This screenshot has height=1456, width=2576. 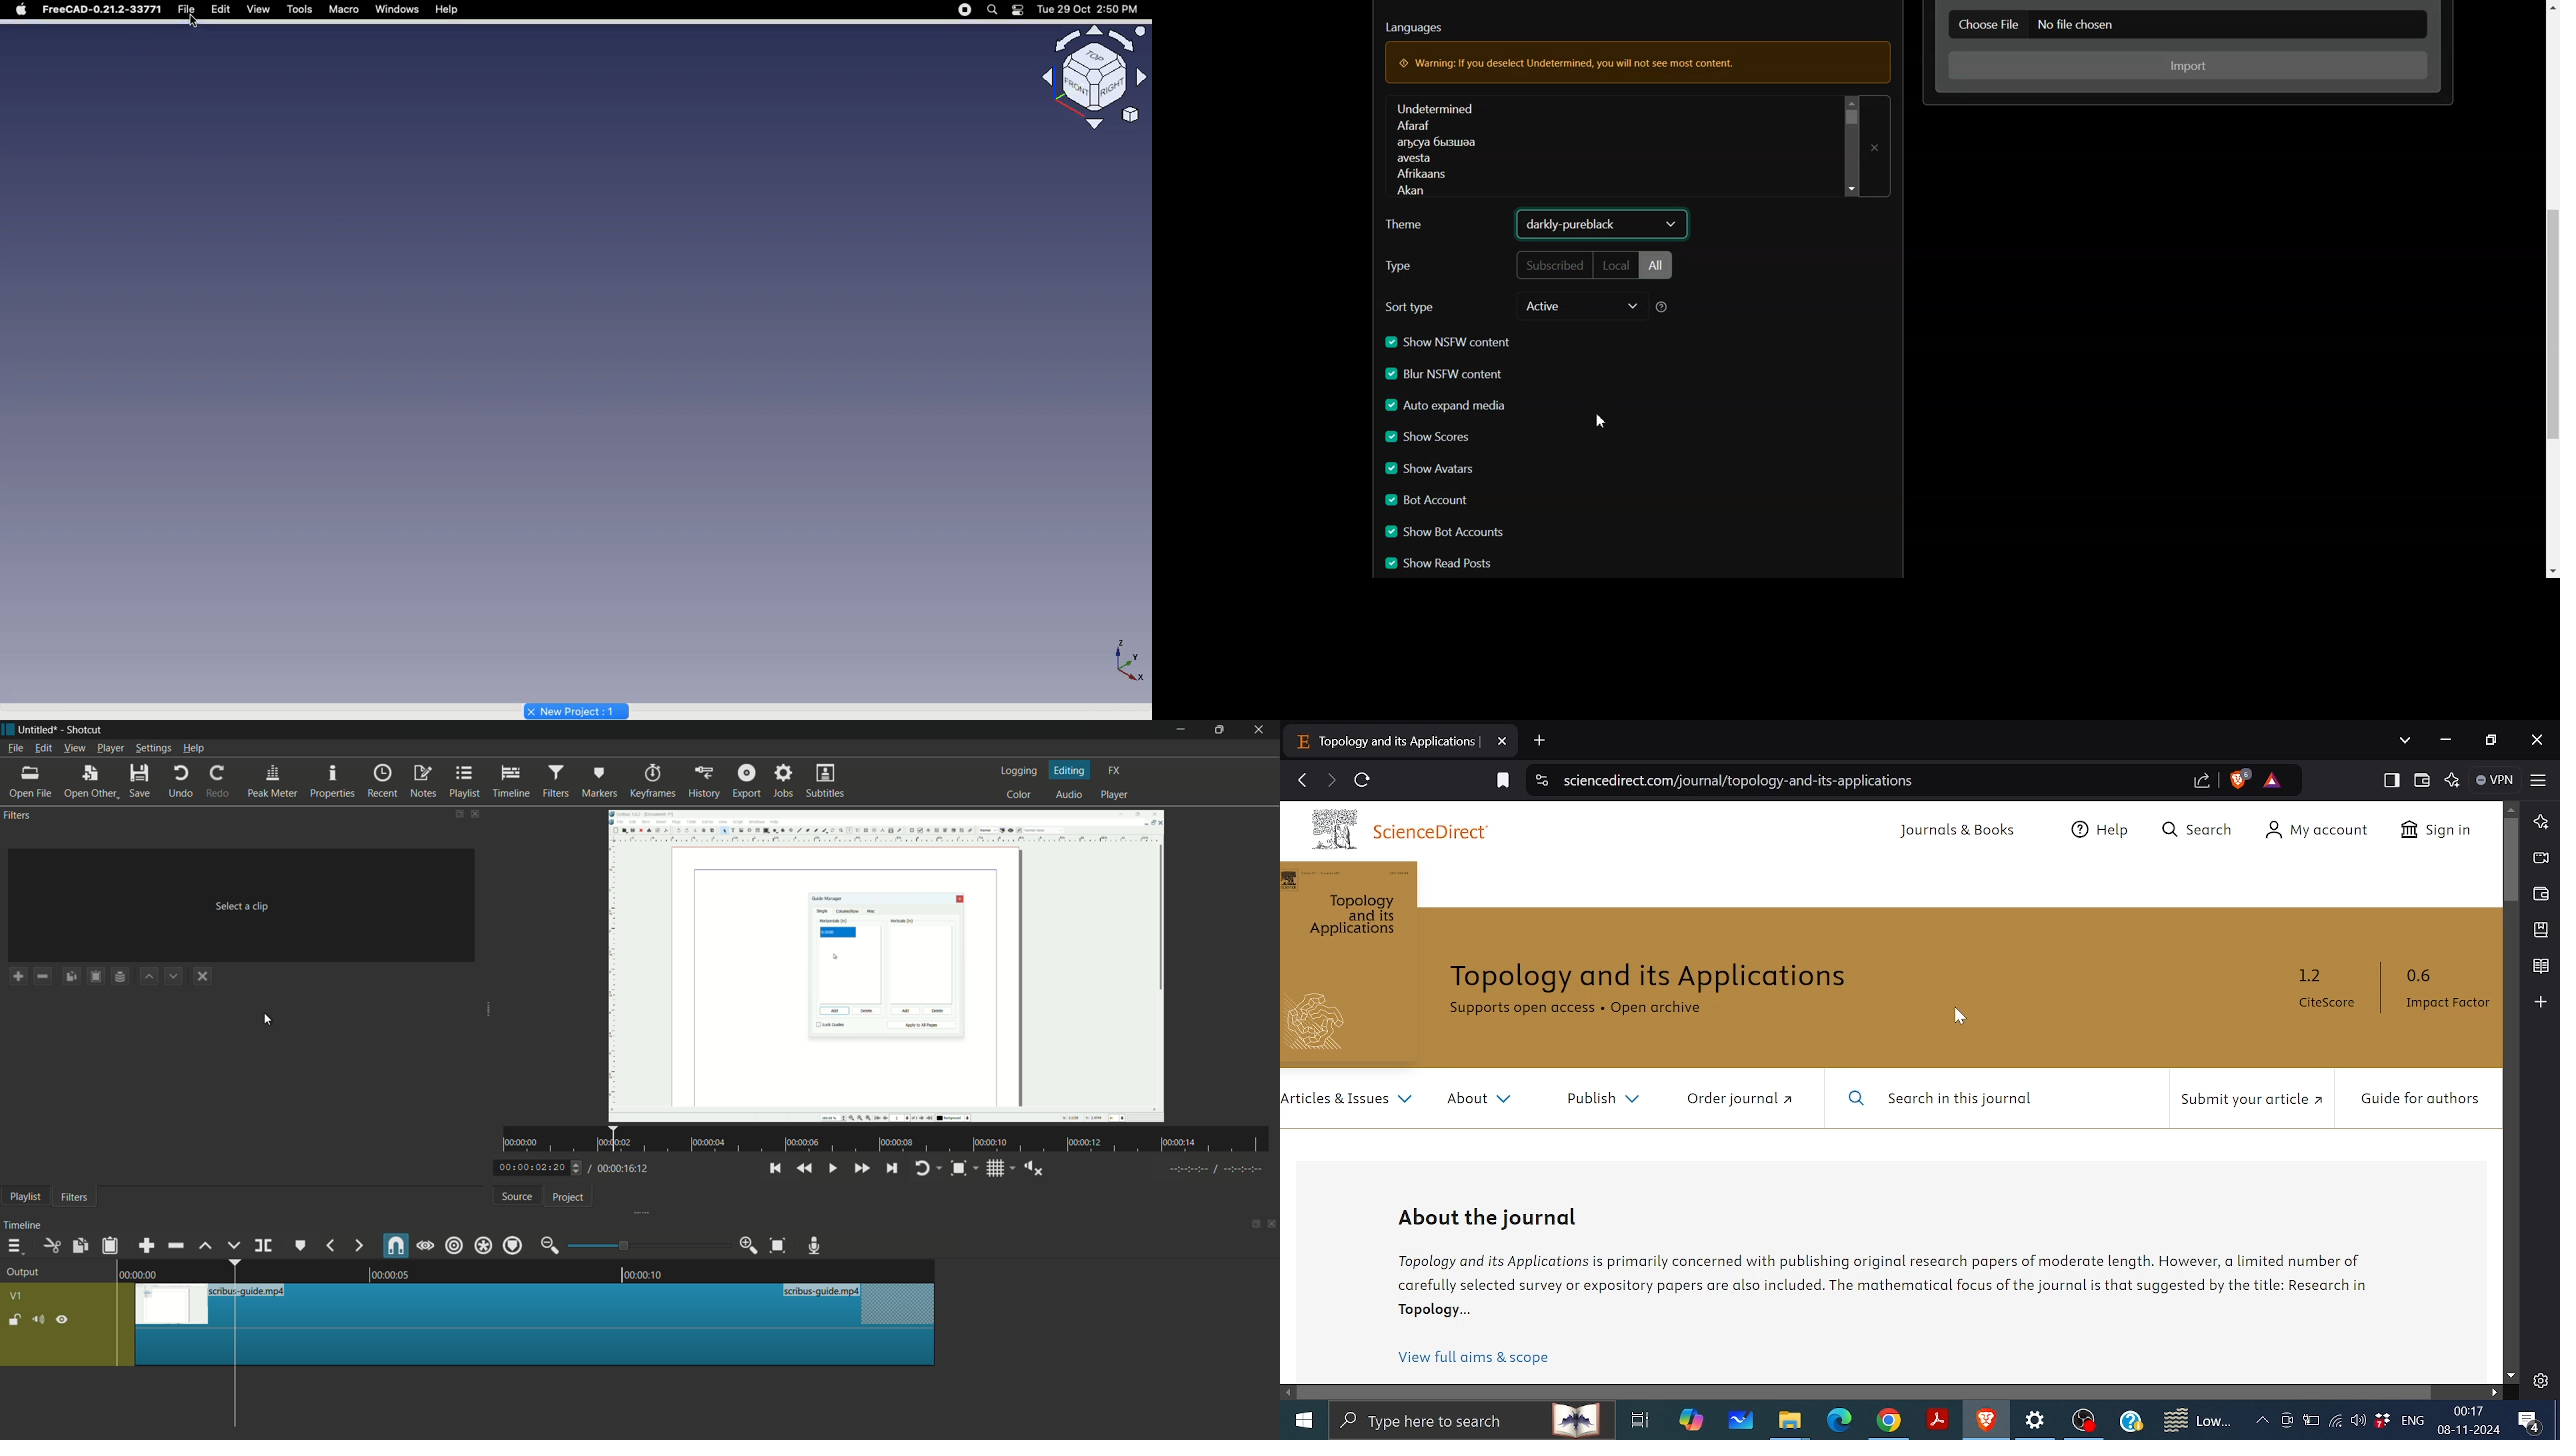 I want to click on edit menu, so click(x=43, y=748).